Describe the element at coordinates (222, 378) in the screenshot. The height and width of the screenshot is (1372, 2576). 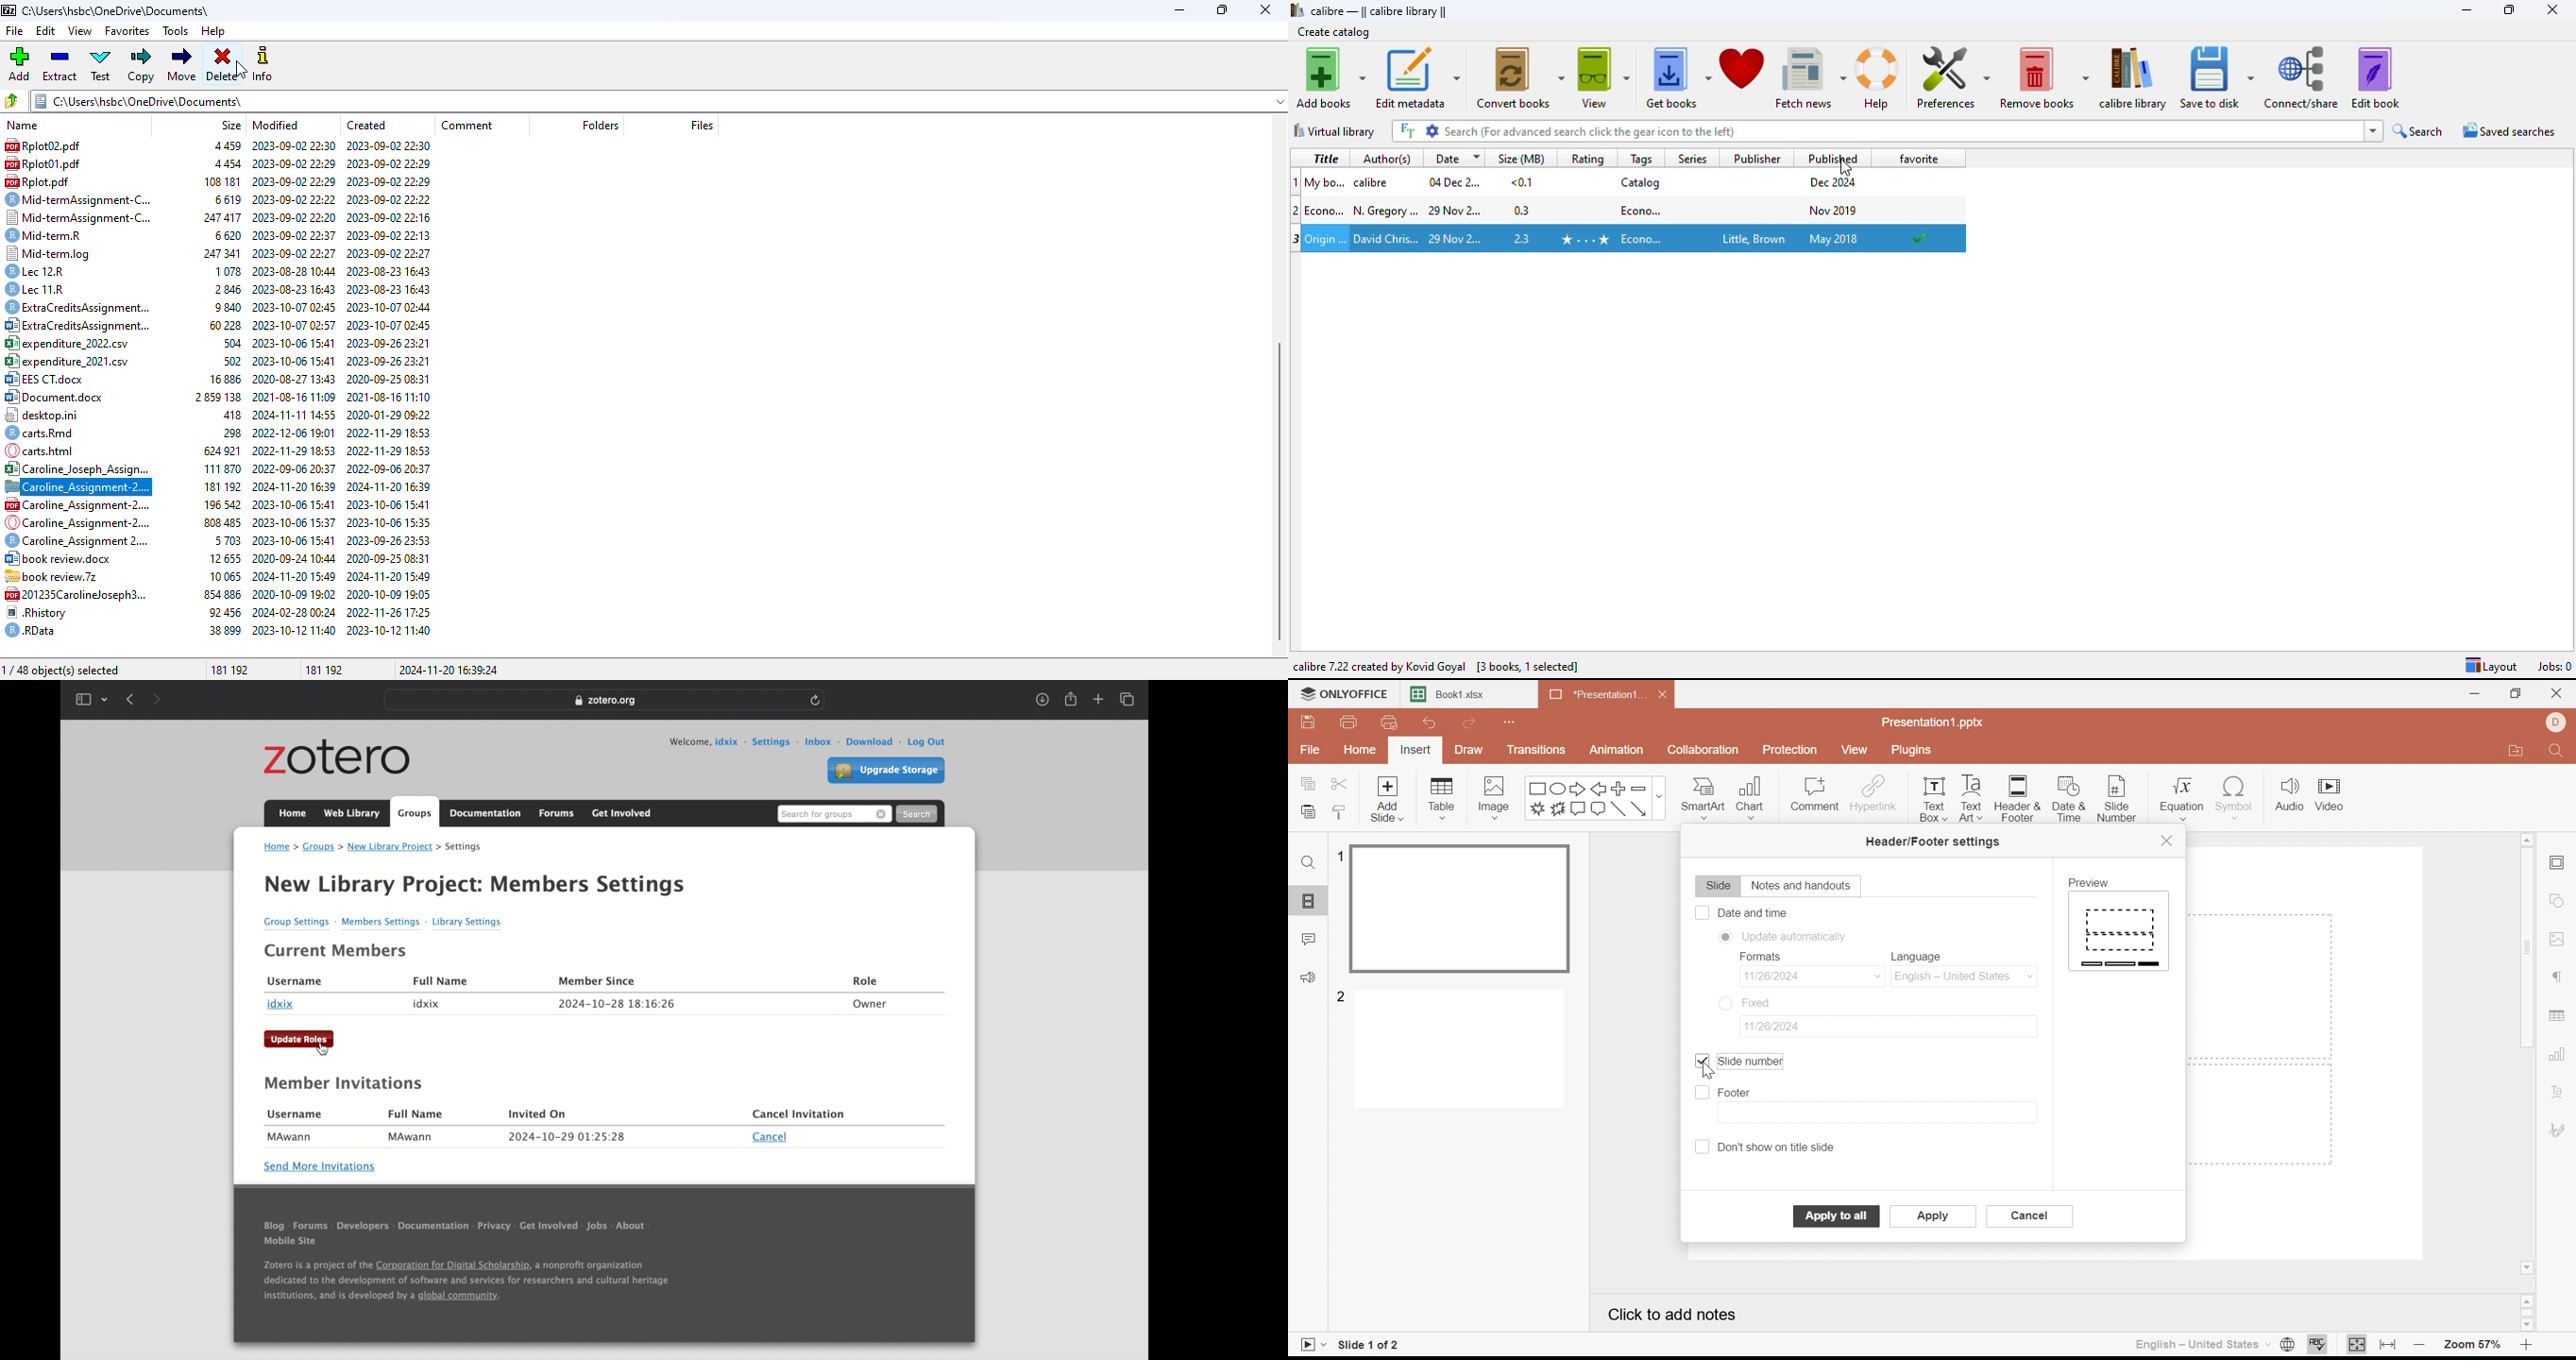
I see `16 886` at that location.